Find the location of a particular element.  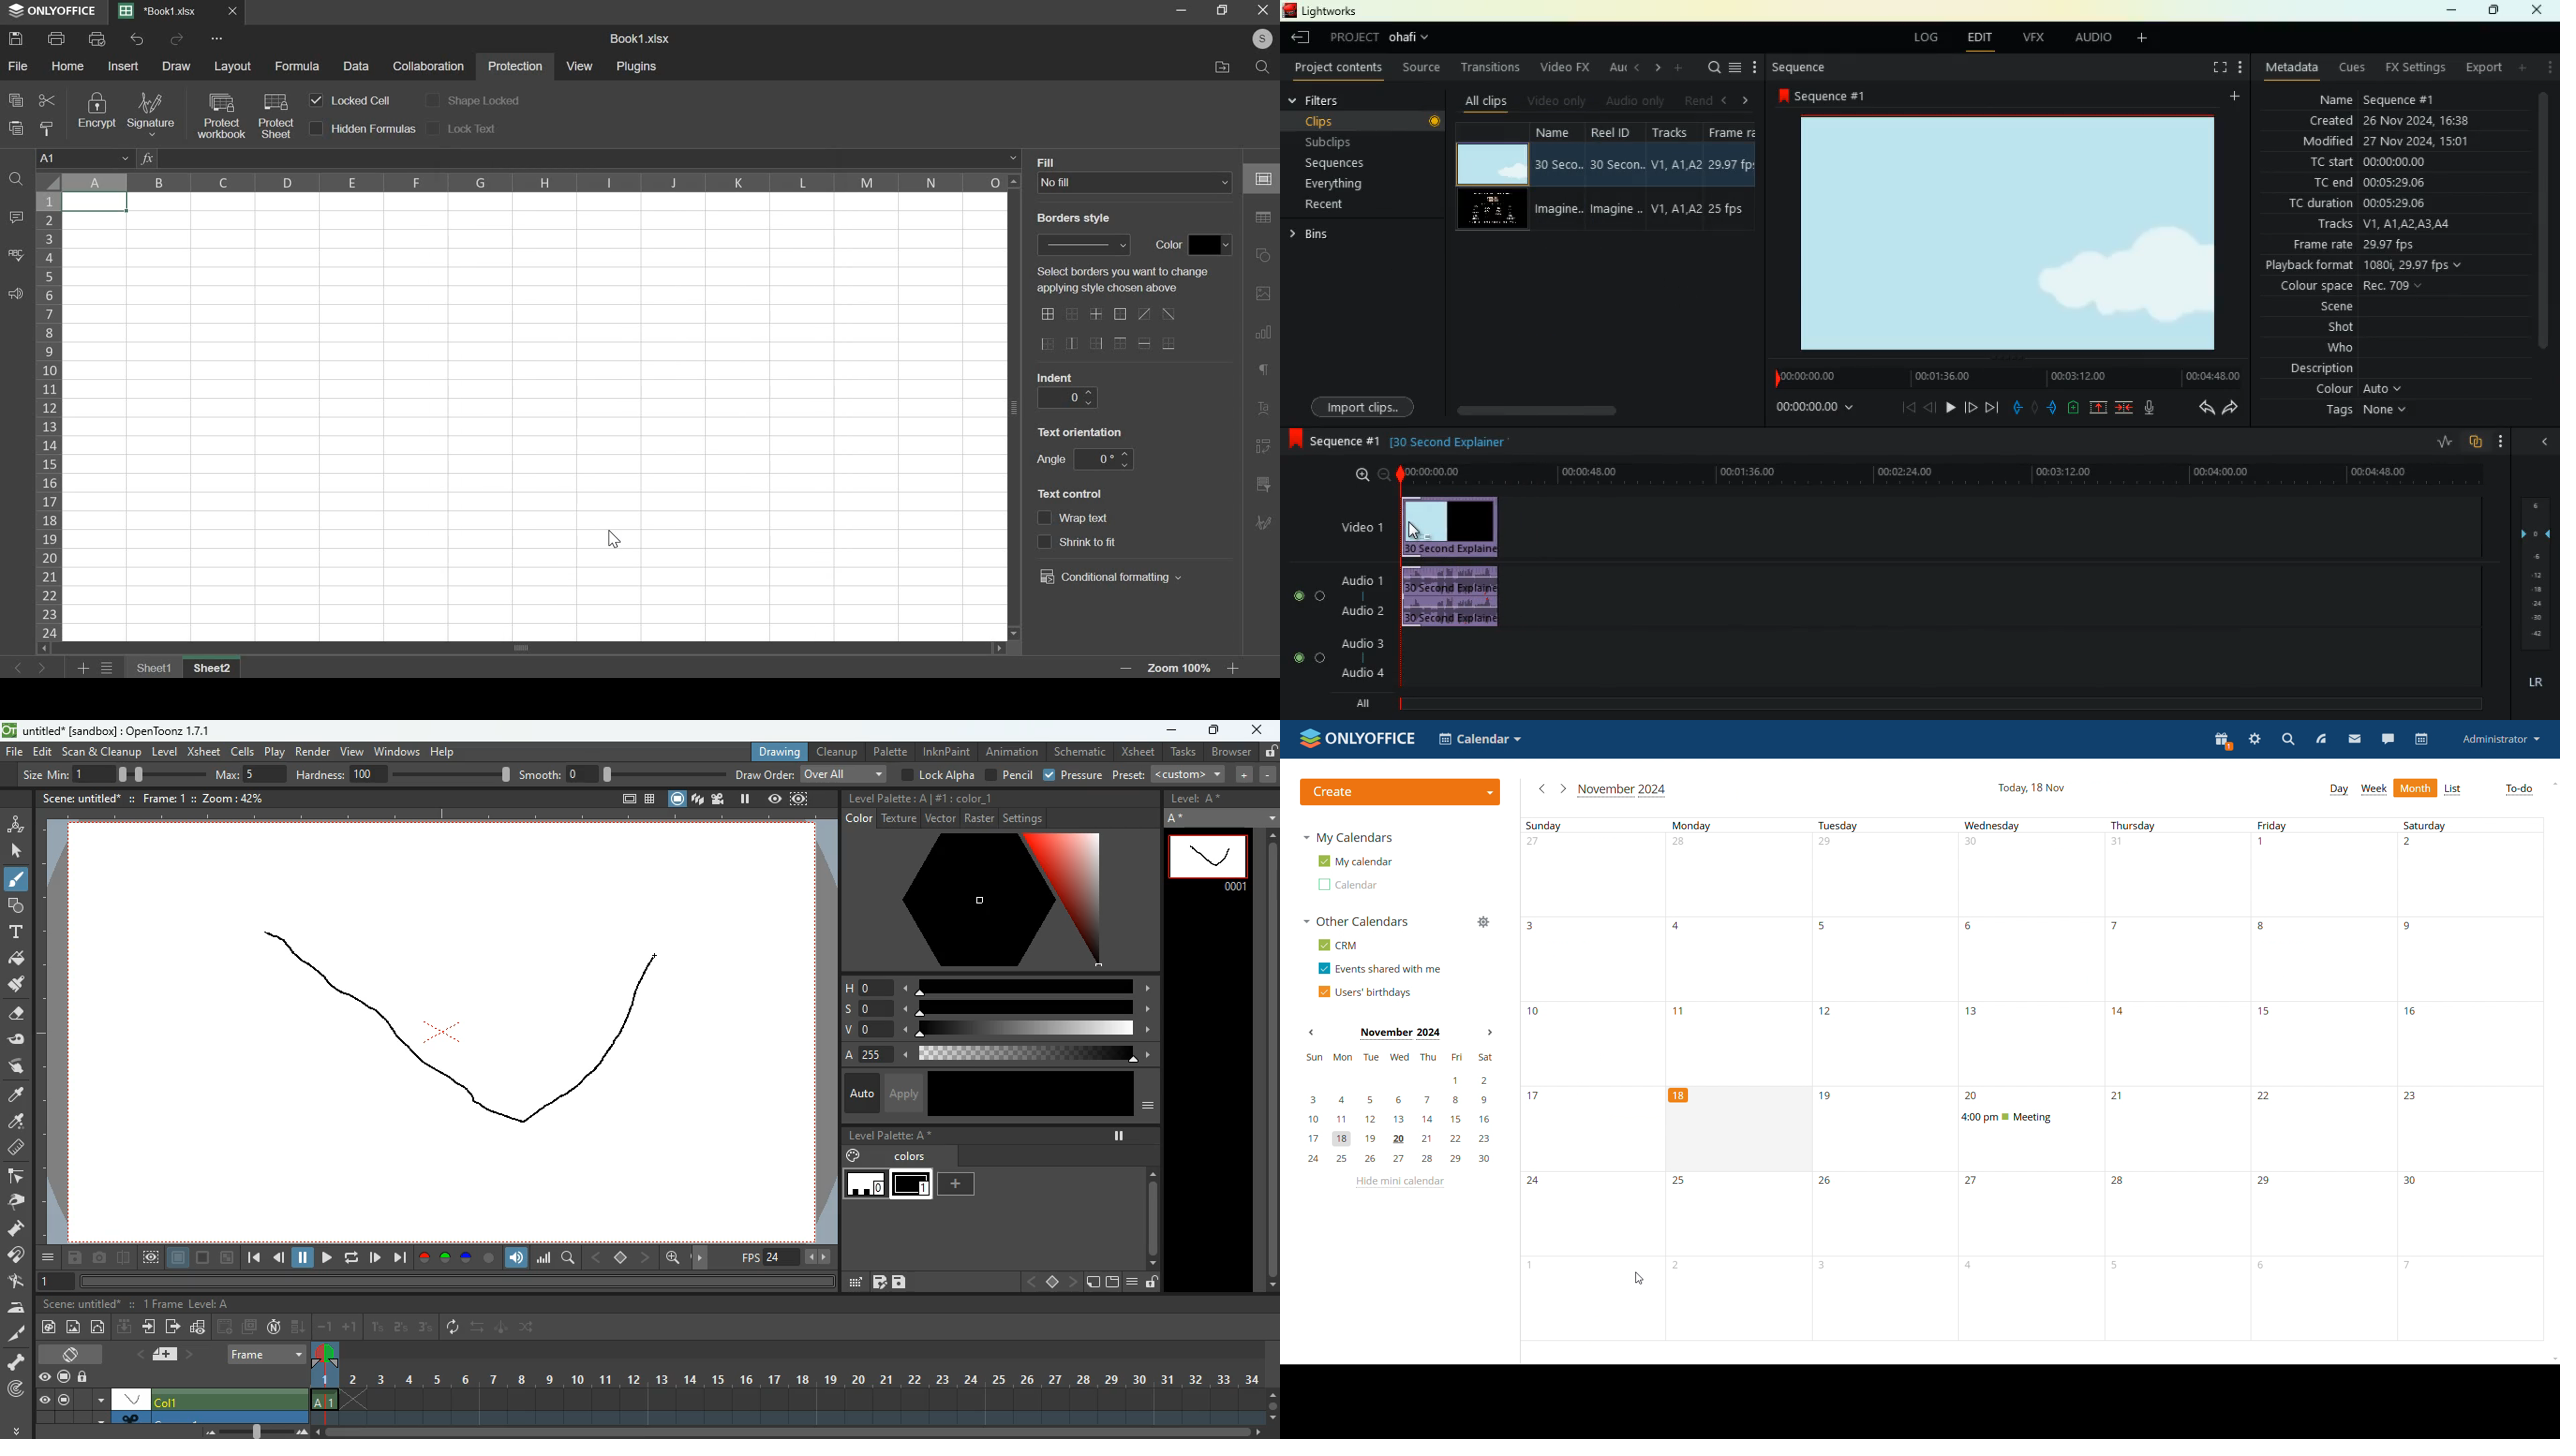

zoom out is located at coordinates (1129, 668).